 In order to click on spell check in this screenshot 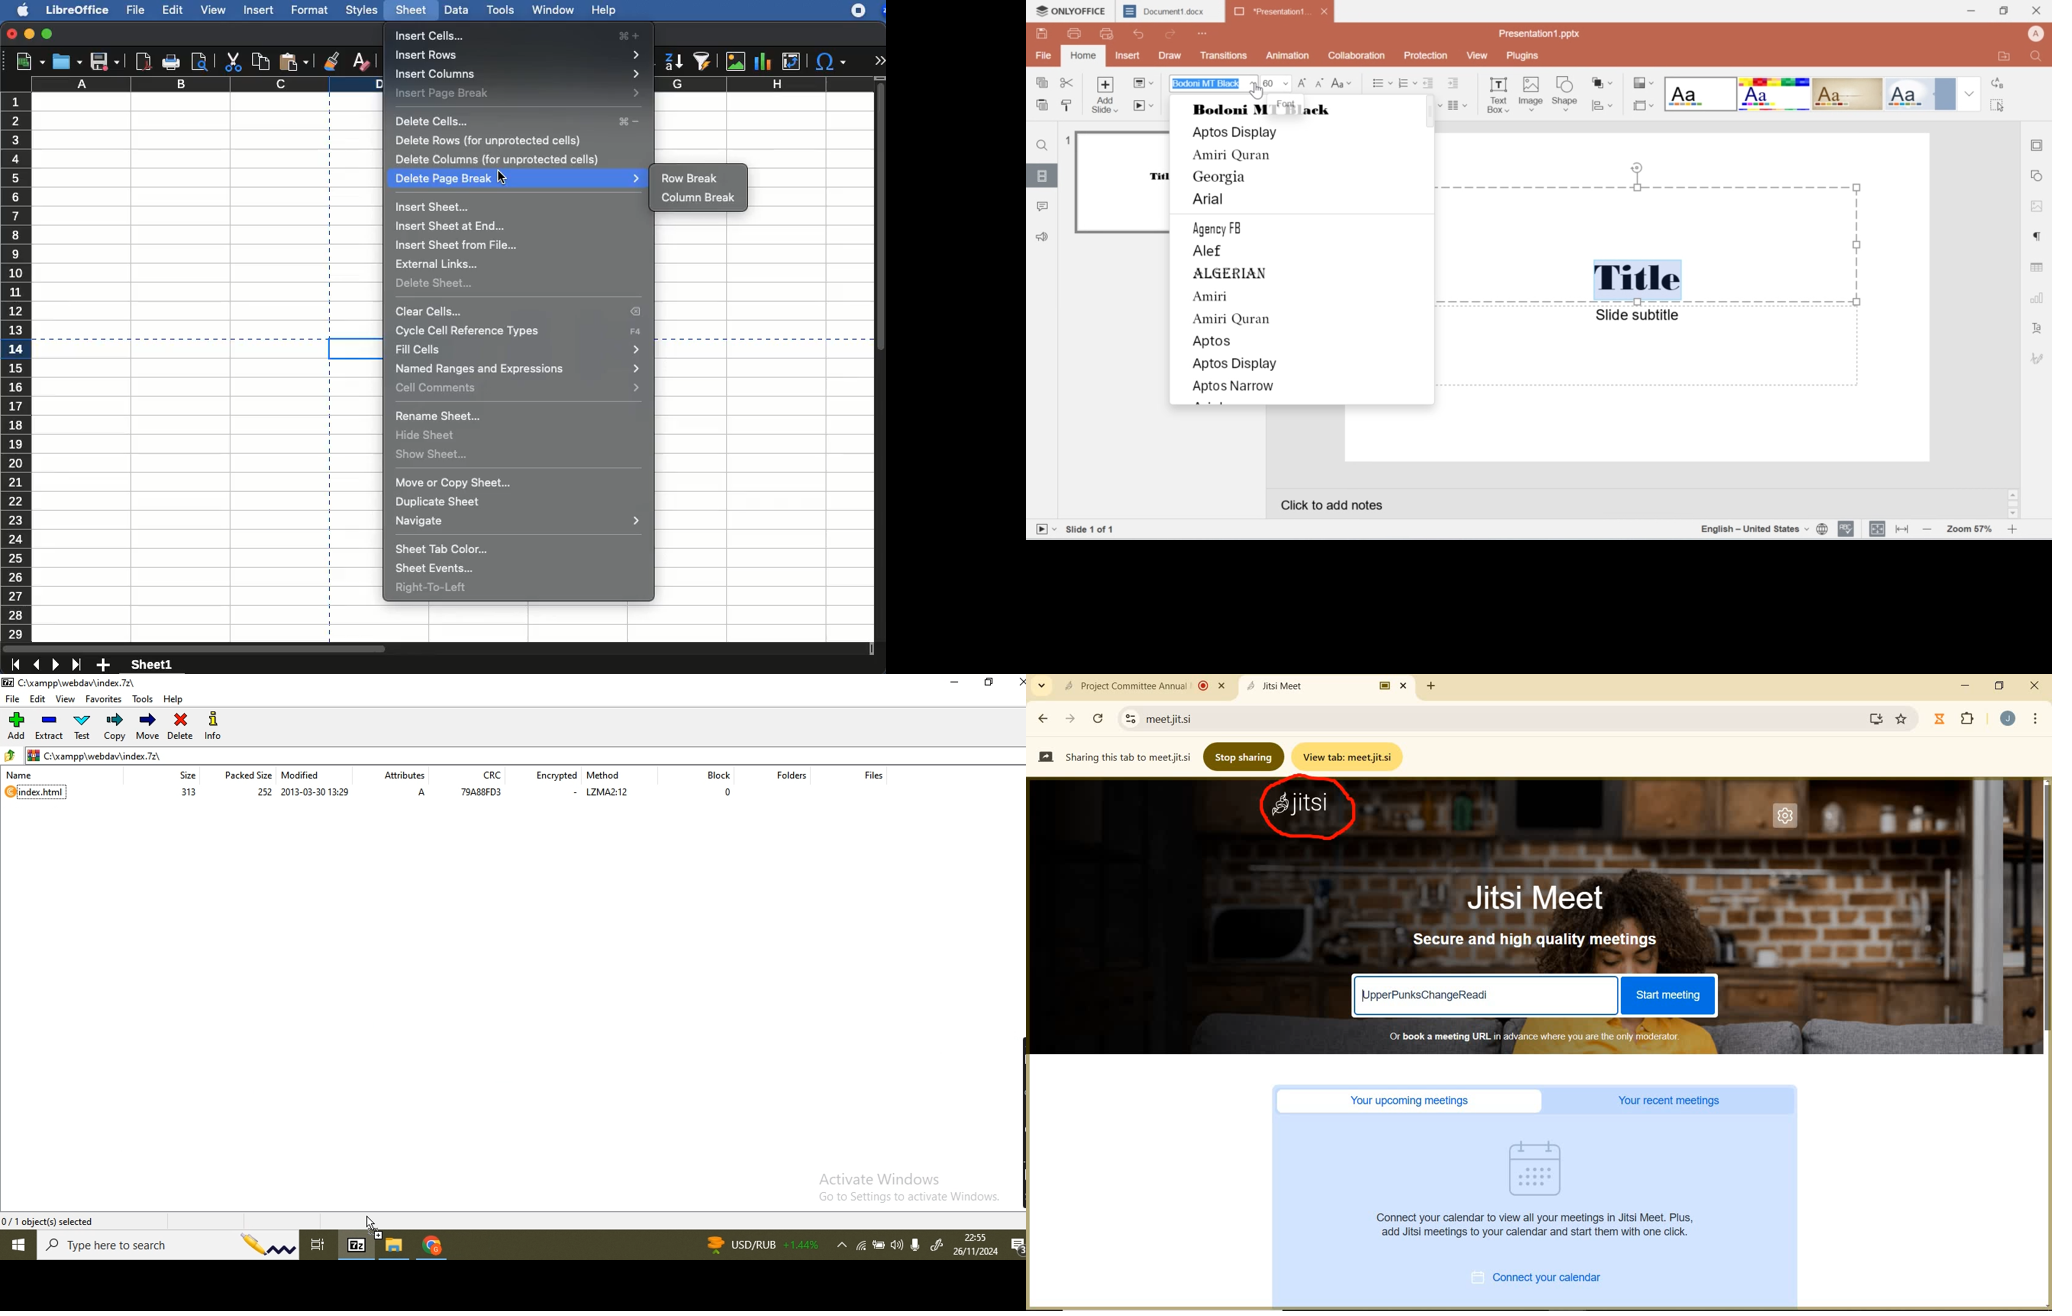, I will do `click(1846, 530)`.